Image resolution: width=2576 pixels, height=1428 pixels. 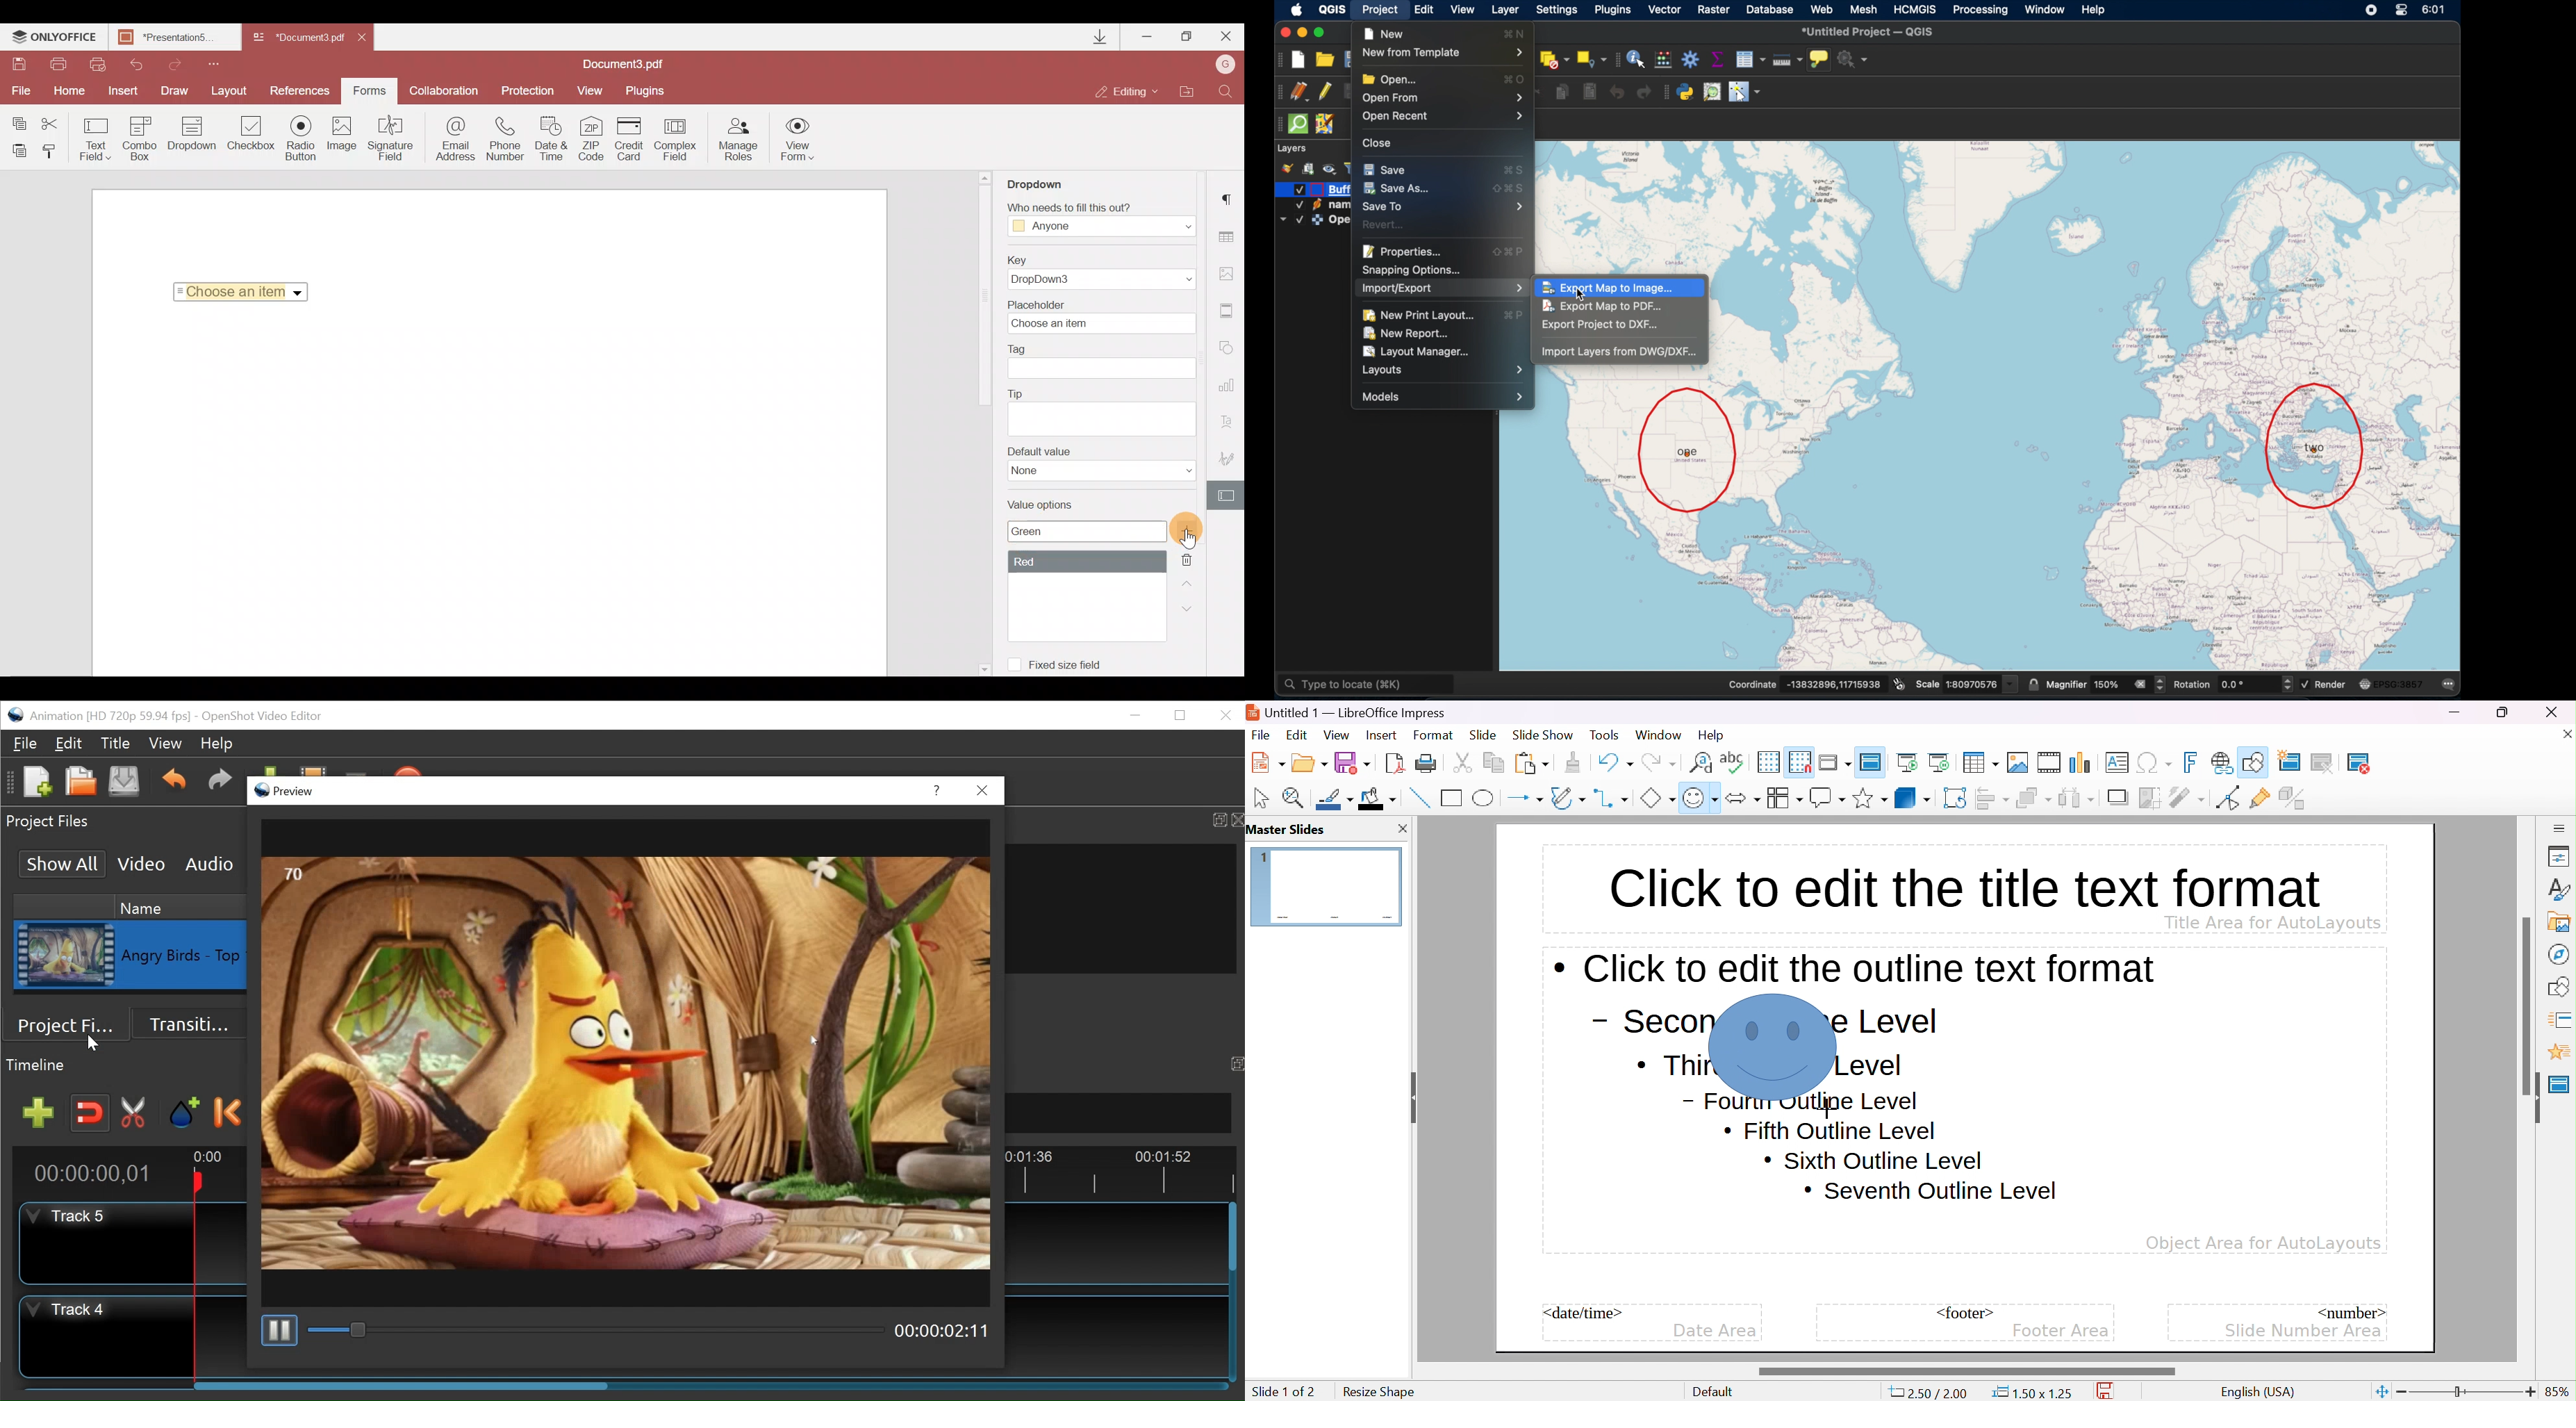 What do you see at coordinates (986, 177) in the screenshot?
I see `Scroll up` at bounding box center [986, 177].